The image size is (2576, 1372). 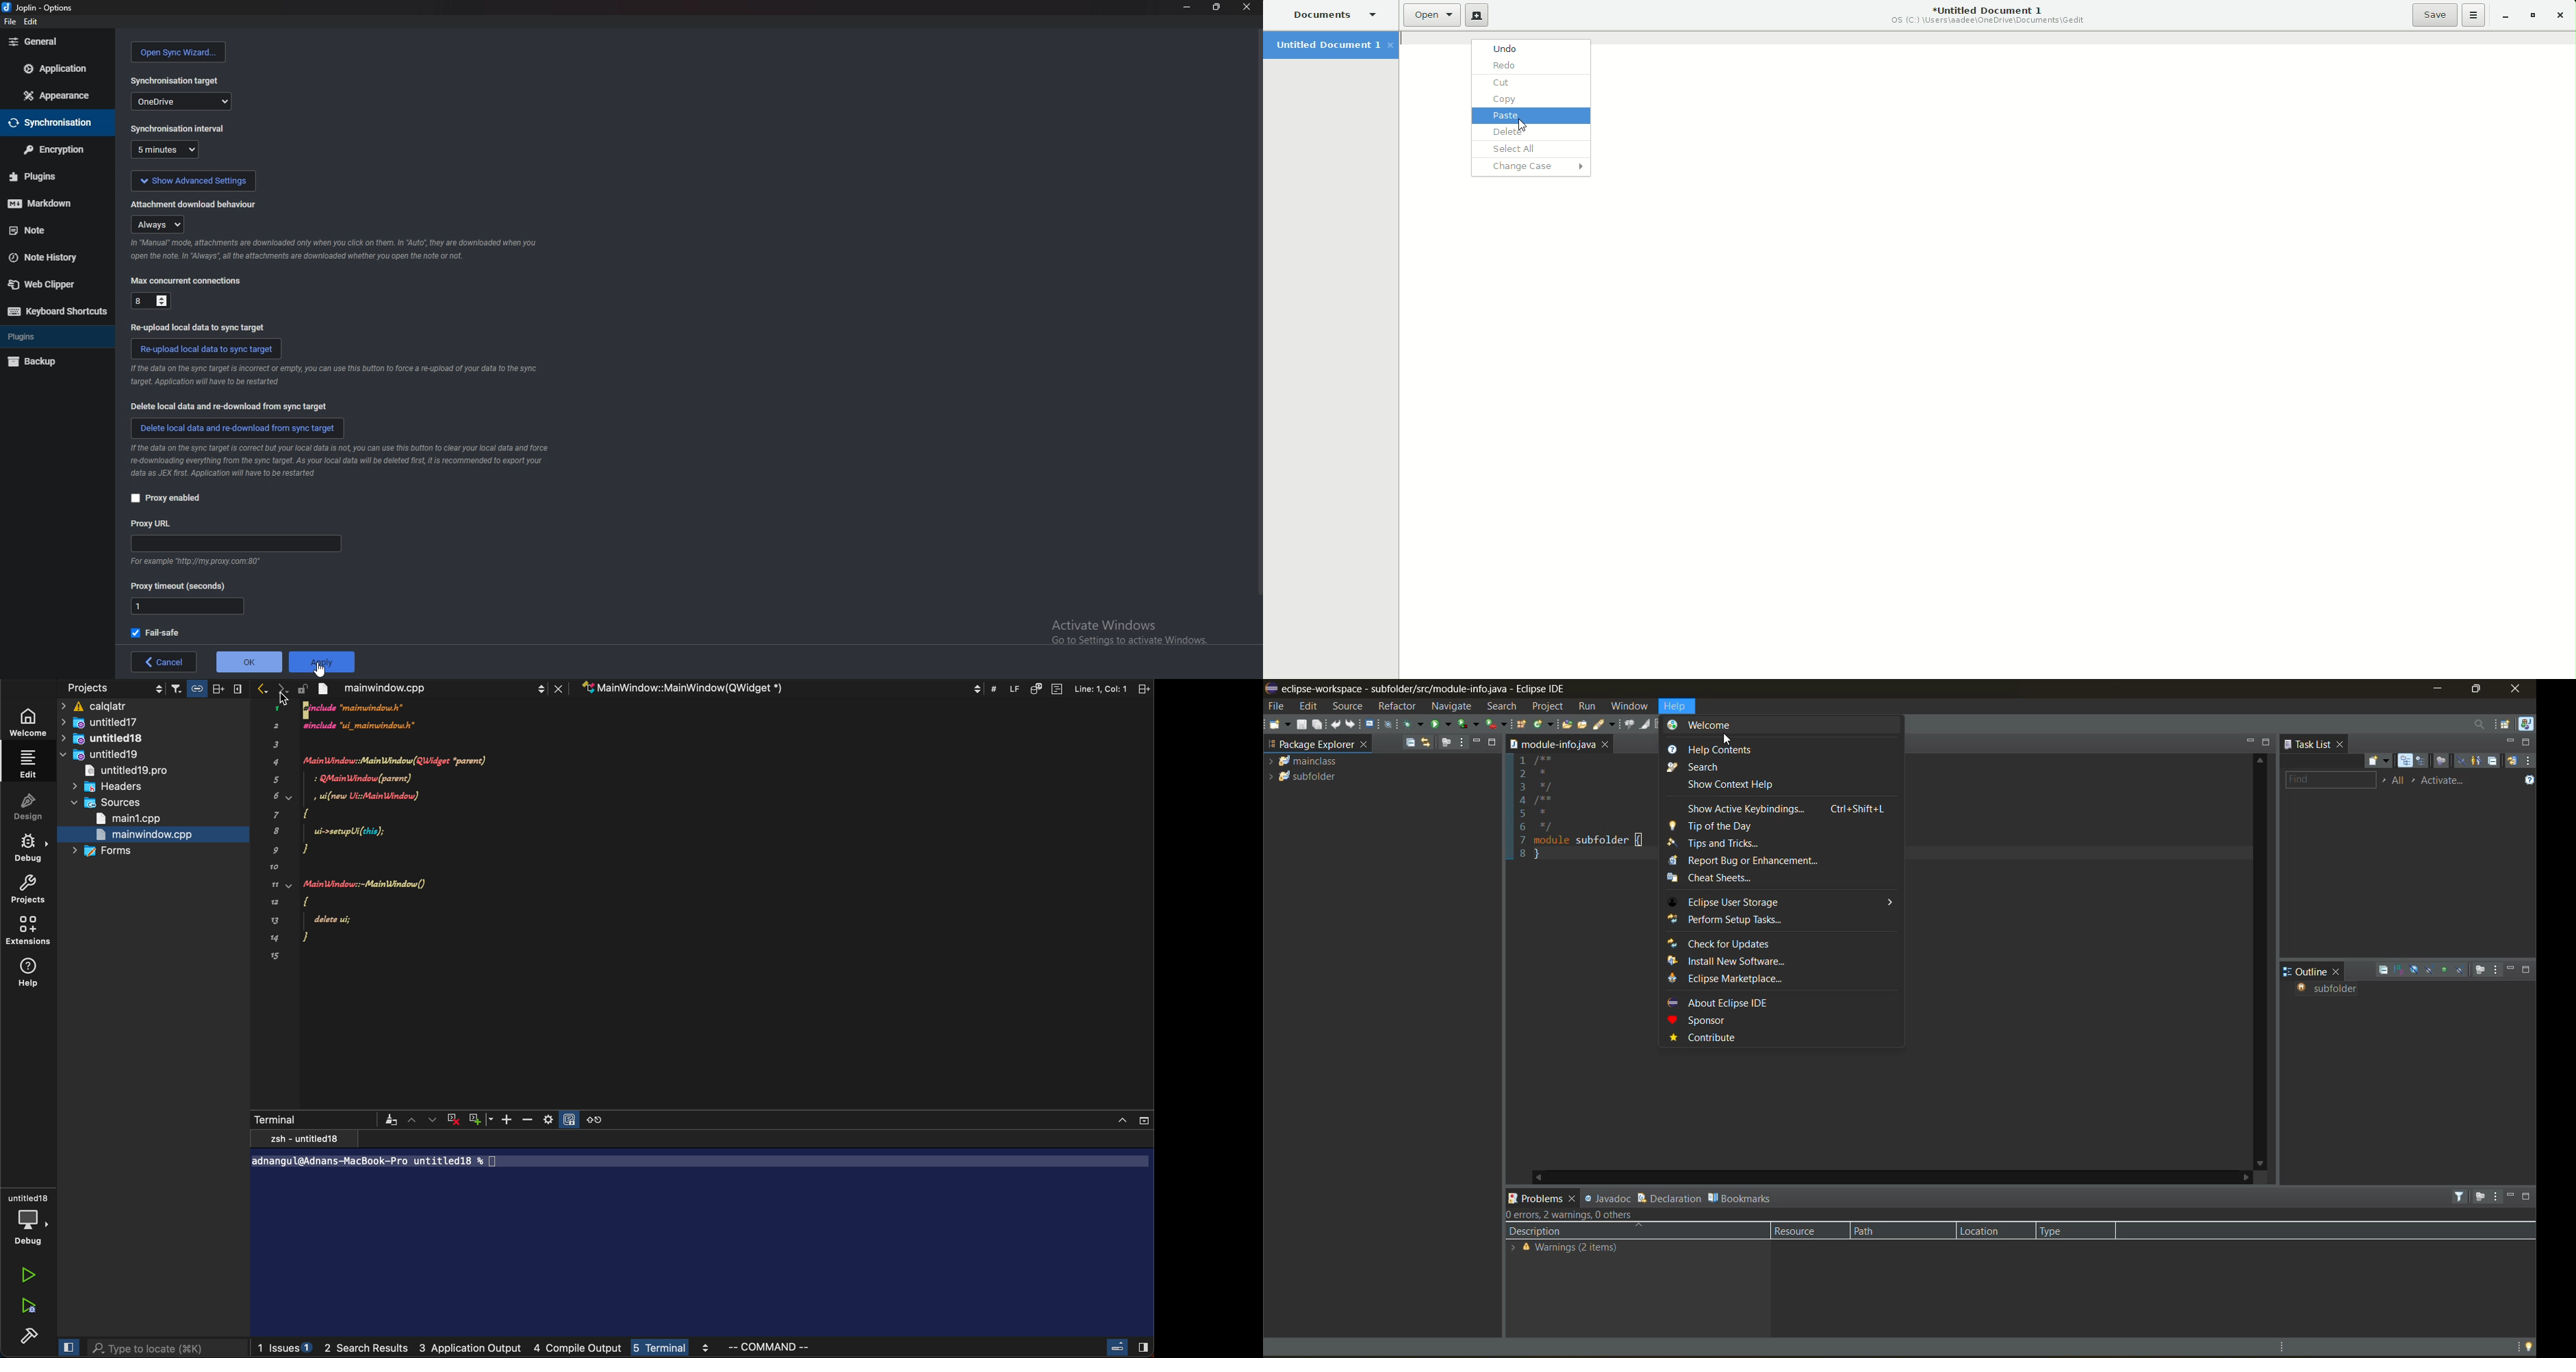 What do you see at coordinates (336, 249) in the screenshot?
I see `info` at bounding box center [336, 249].